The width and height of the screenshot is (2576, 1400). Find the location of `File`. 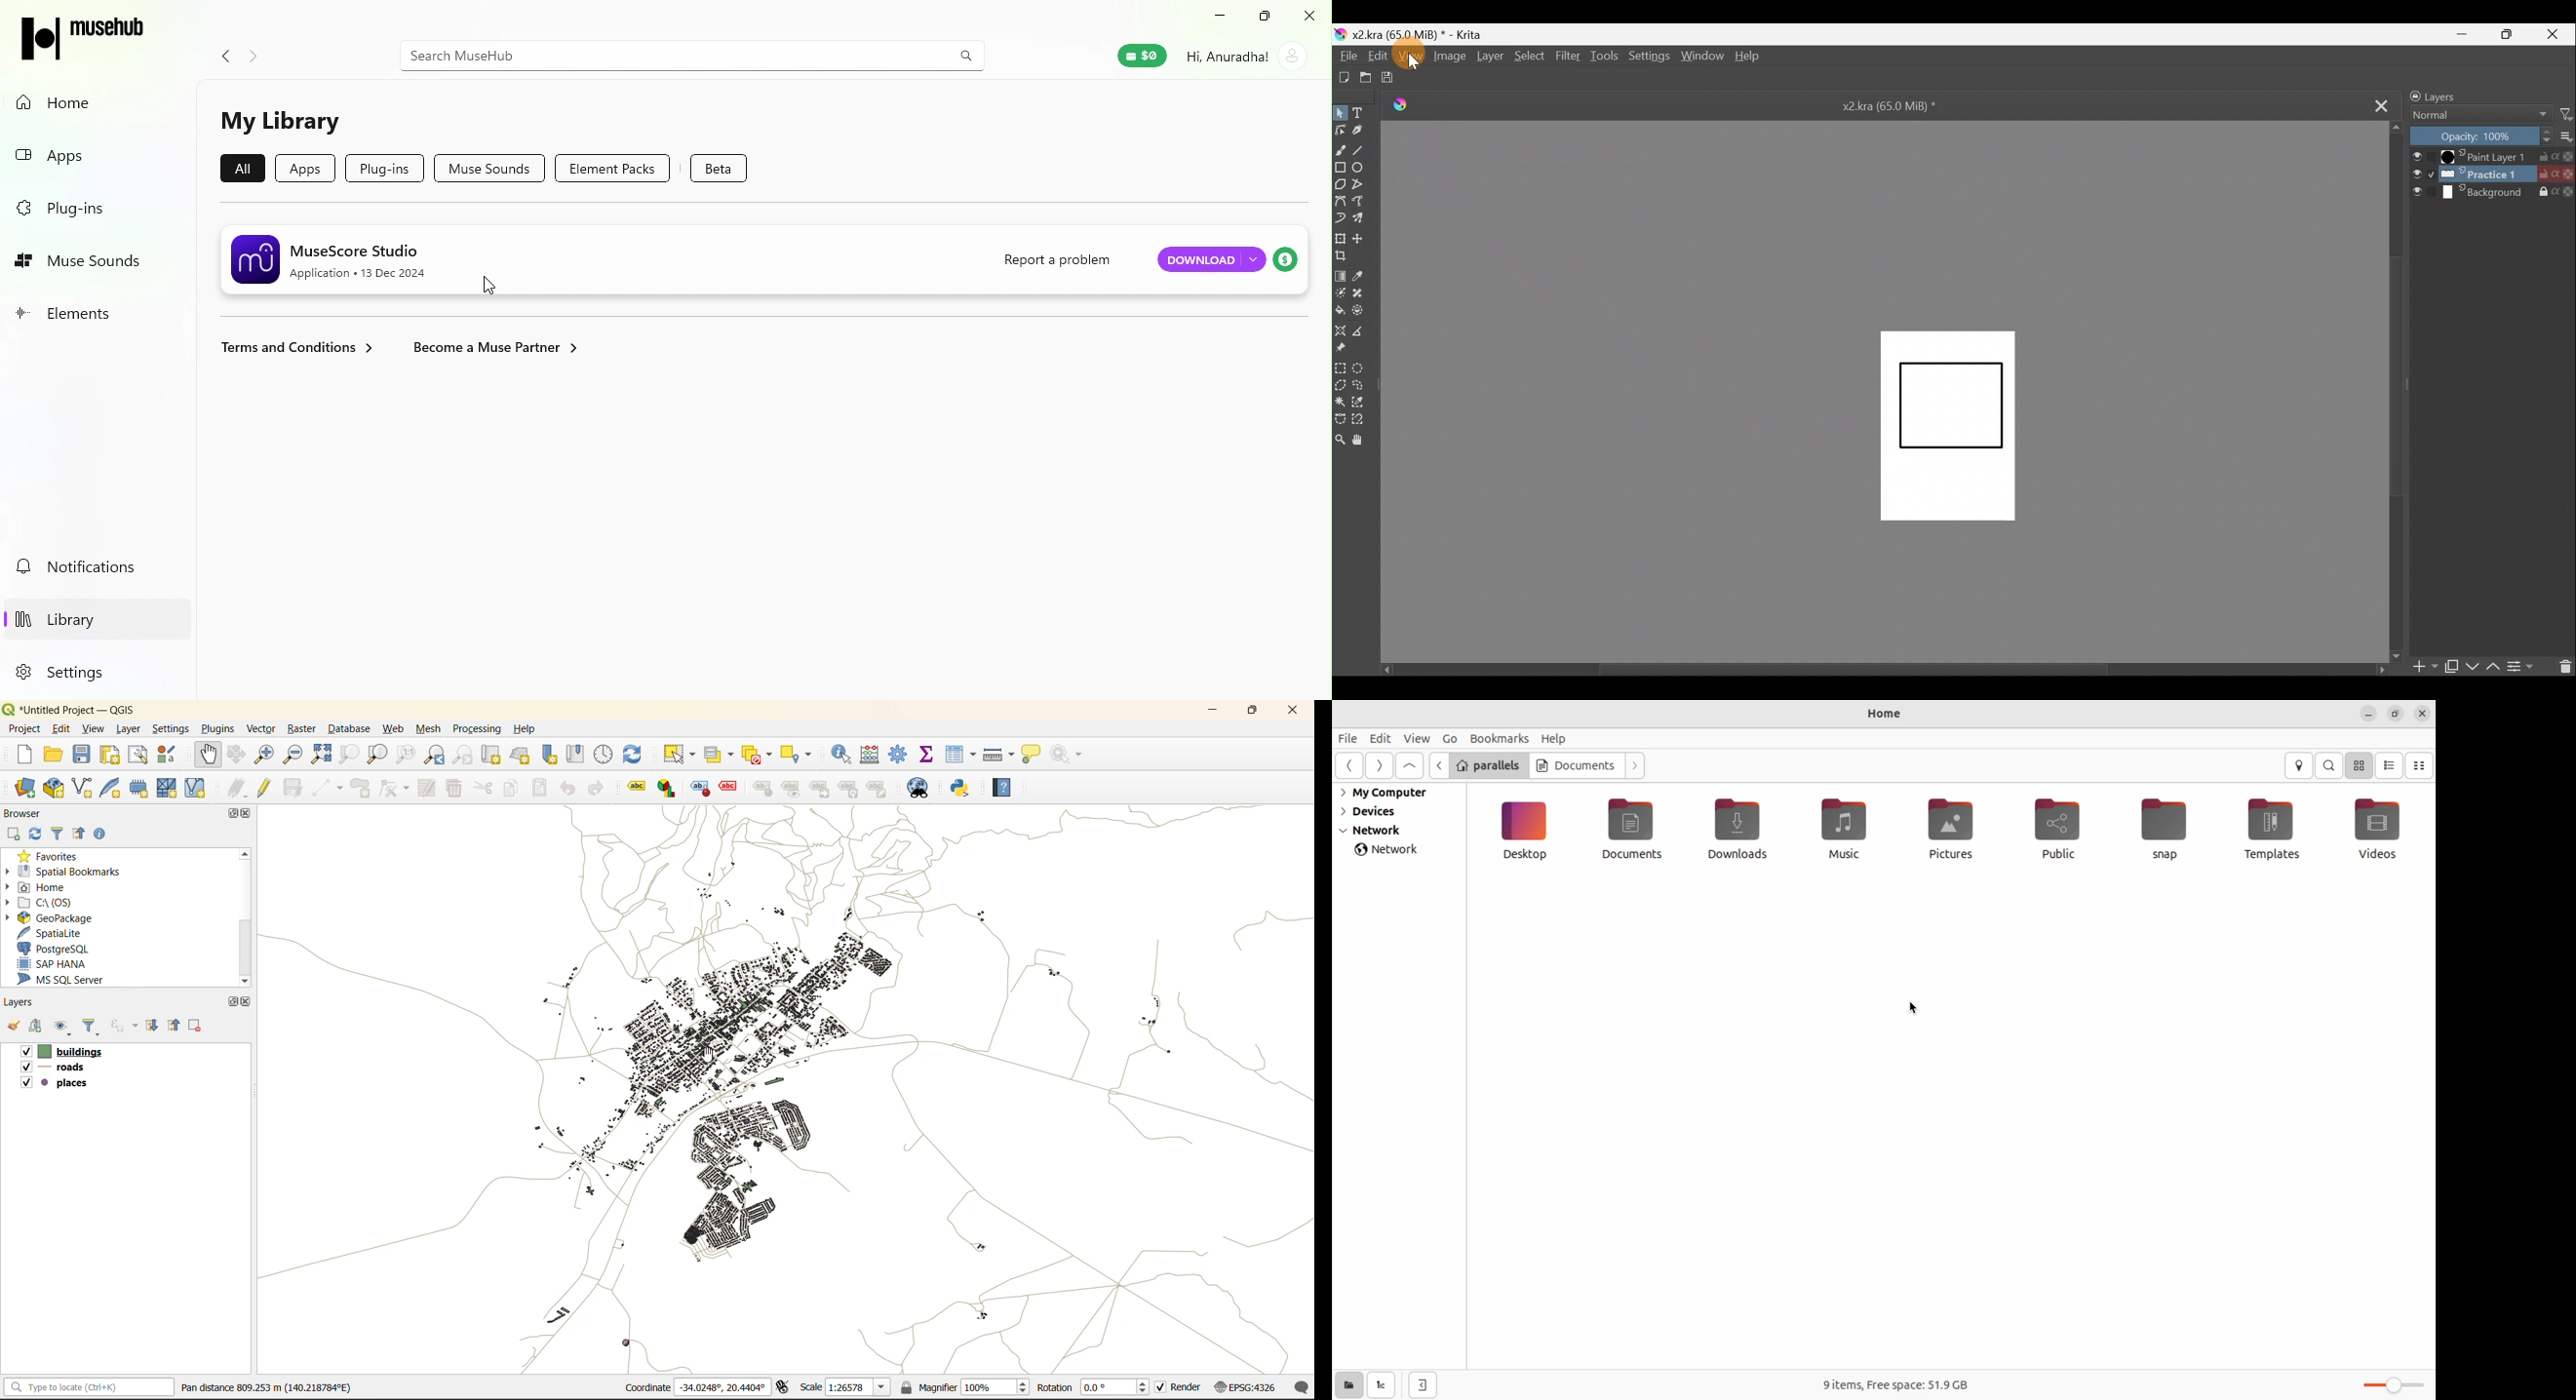

File is located at coordinates (1347, 55).